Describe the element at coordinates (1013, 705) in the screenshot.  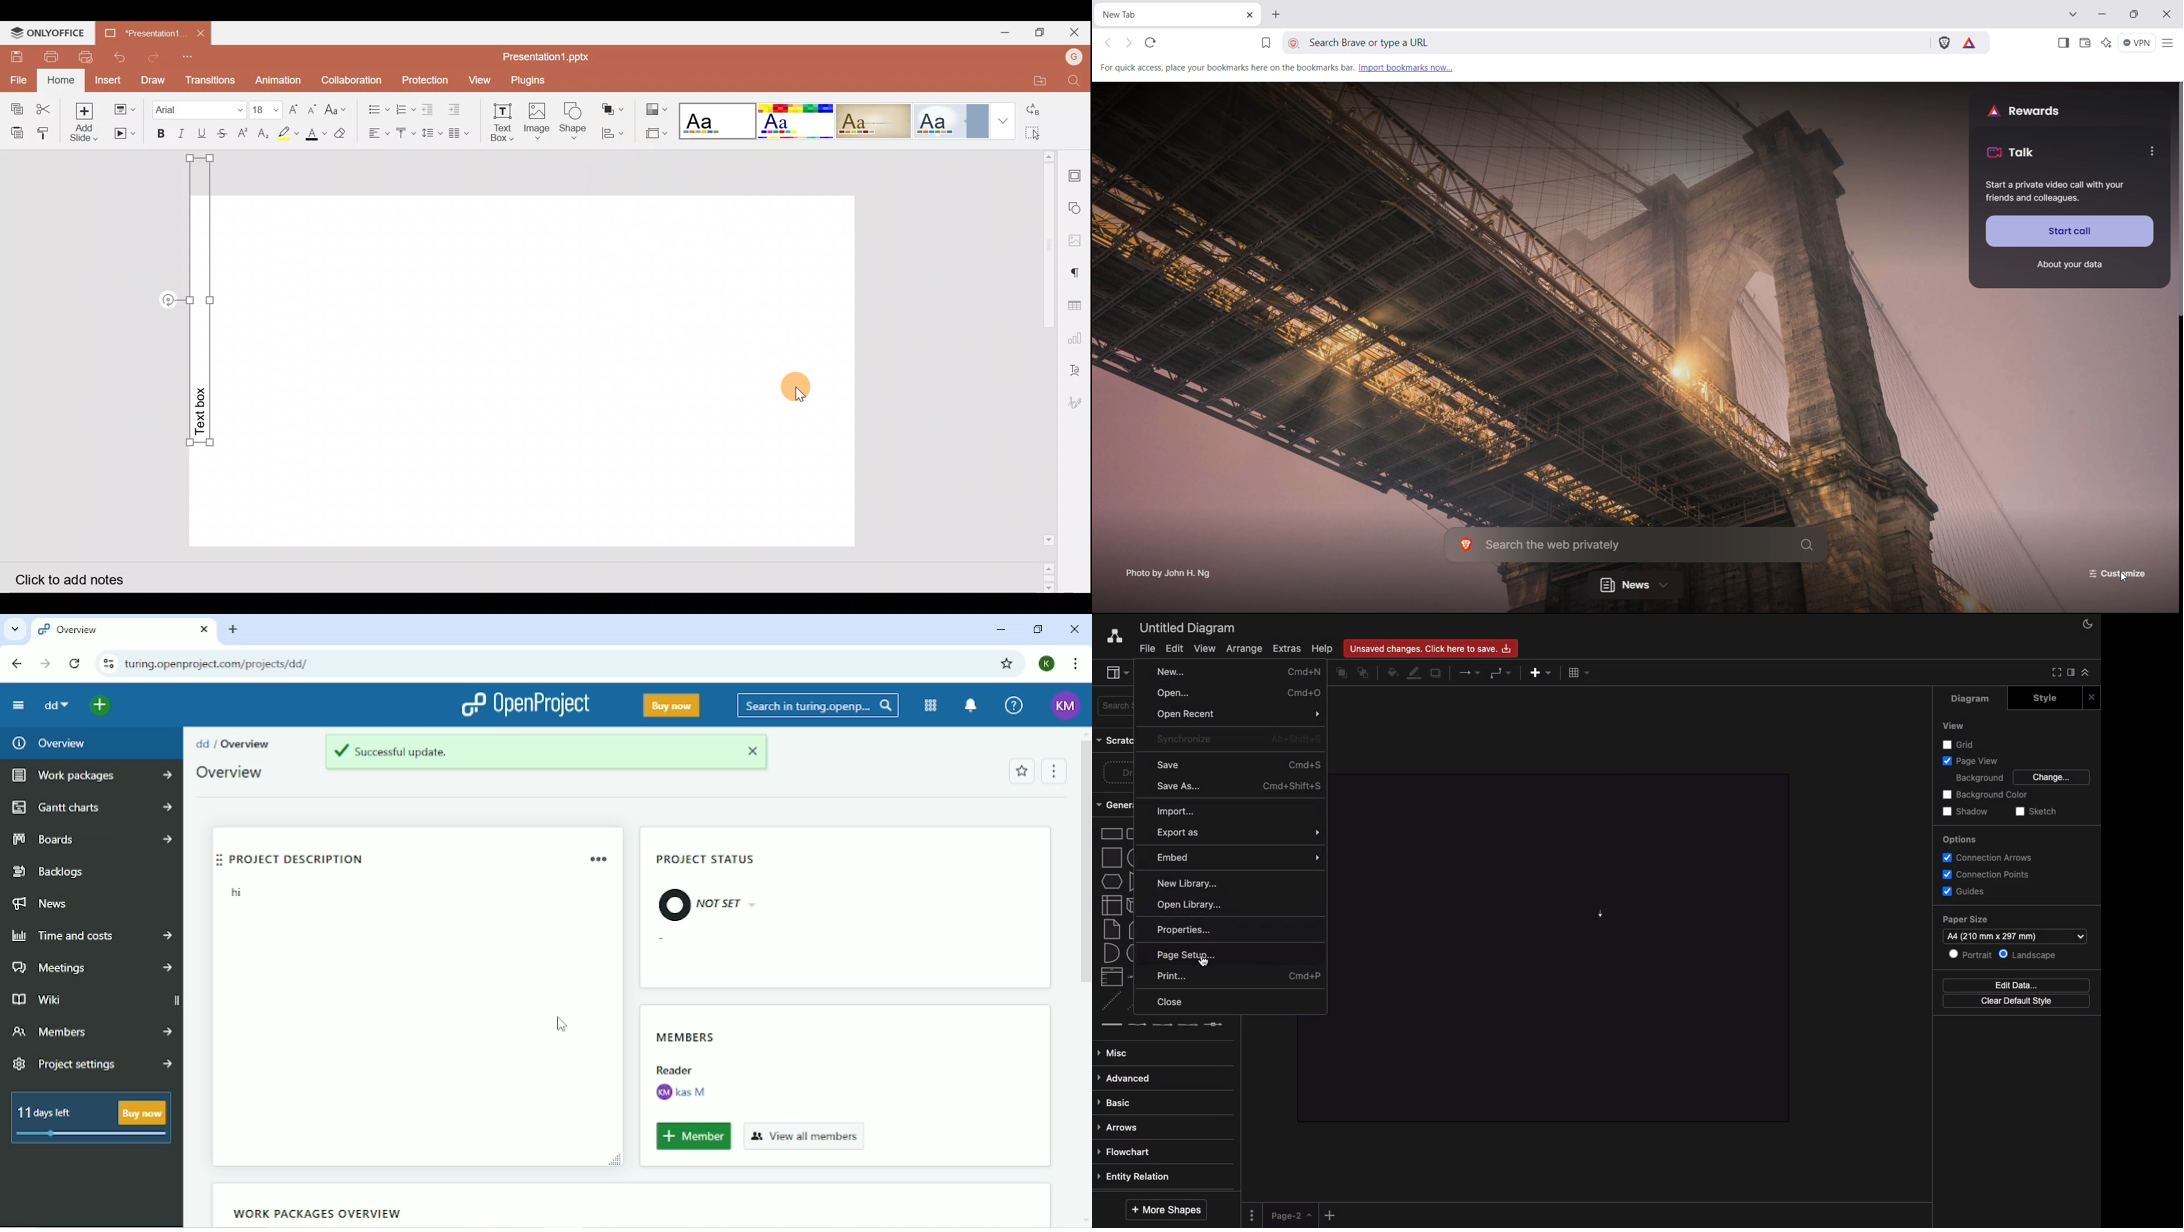
I see `Help` at that location.